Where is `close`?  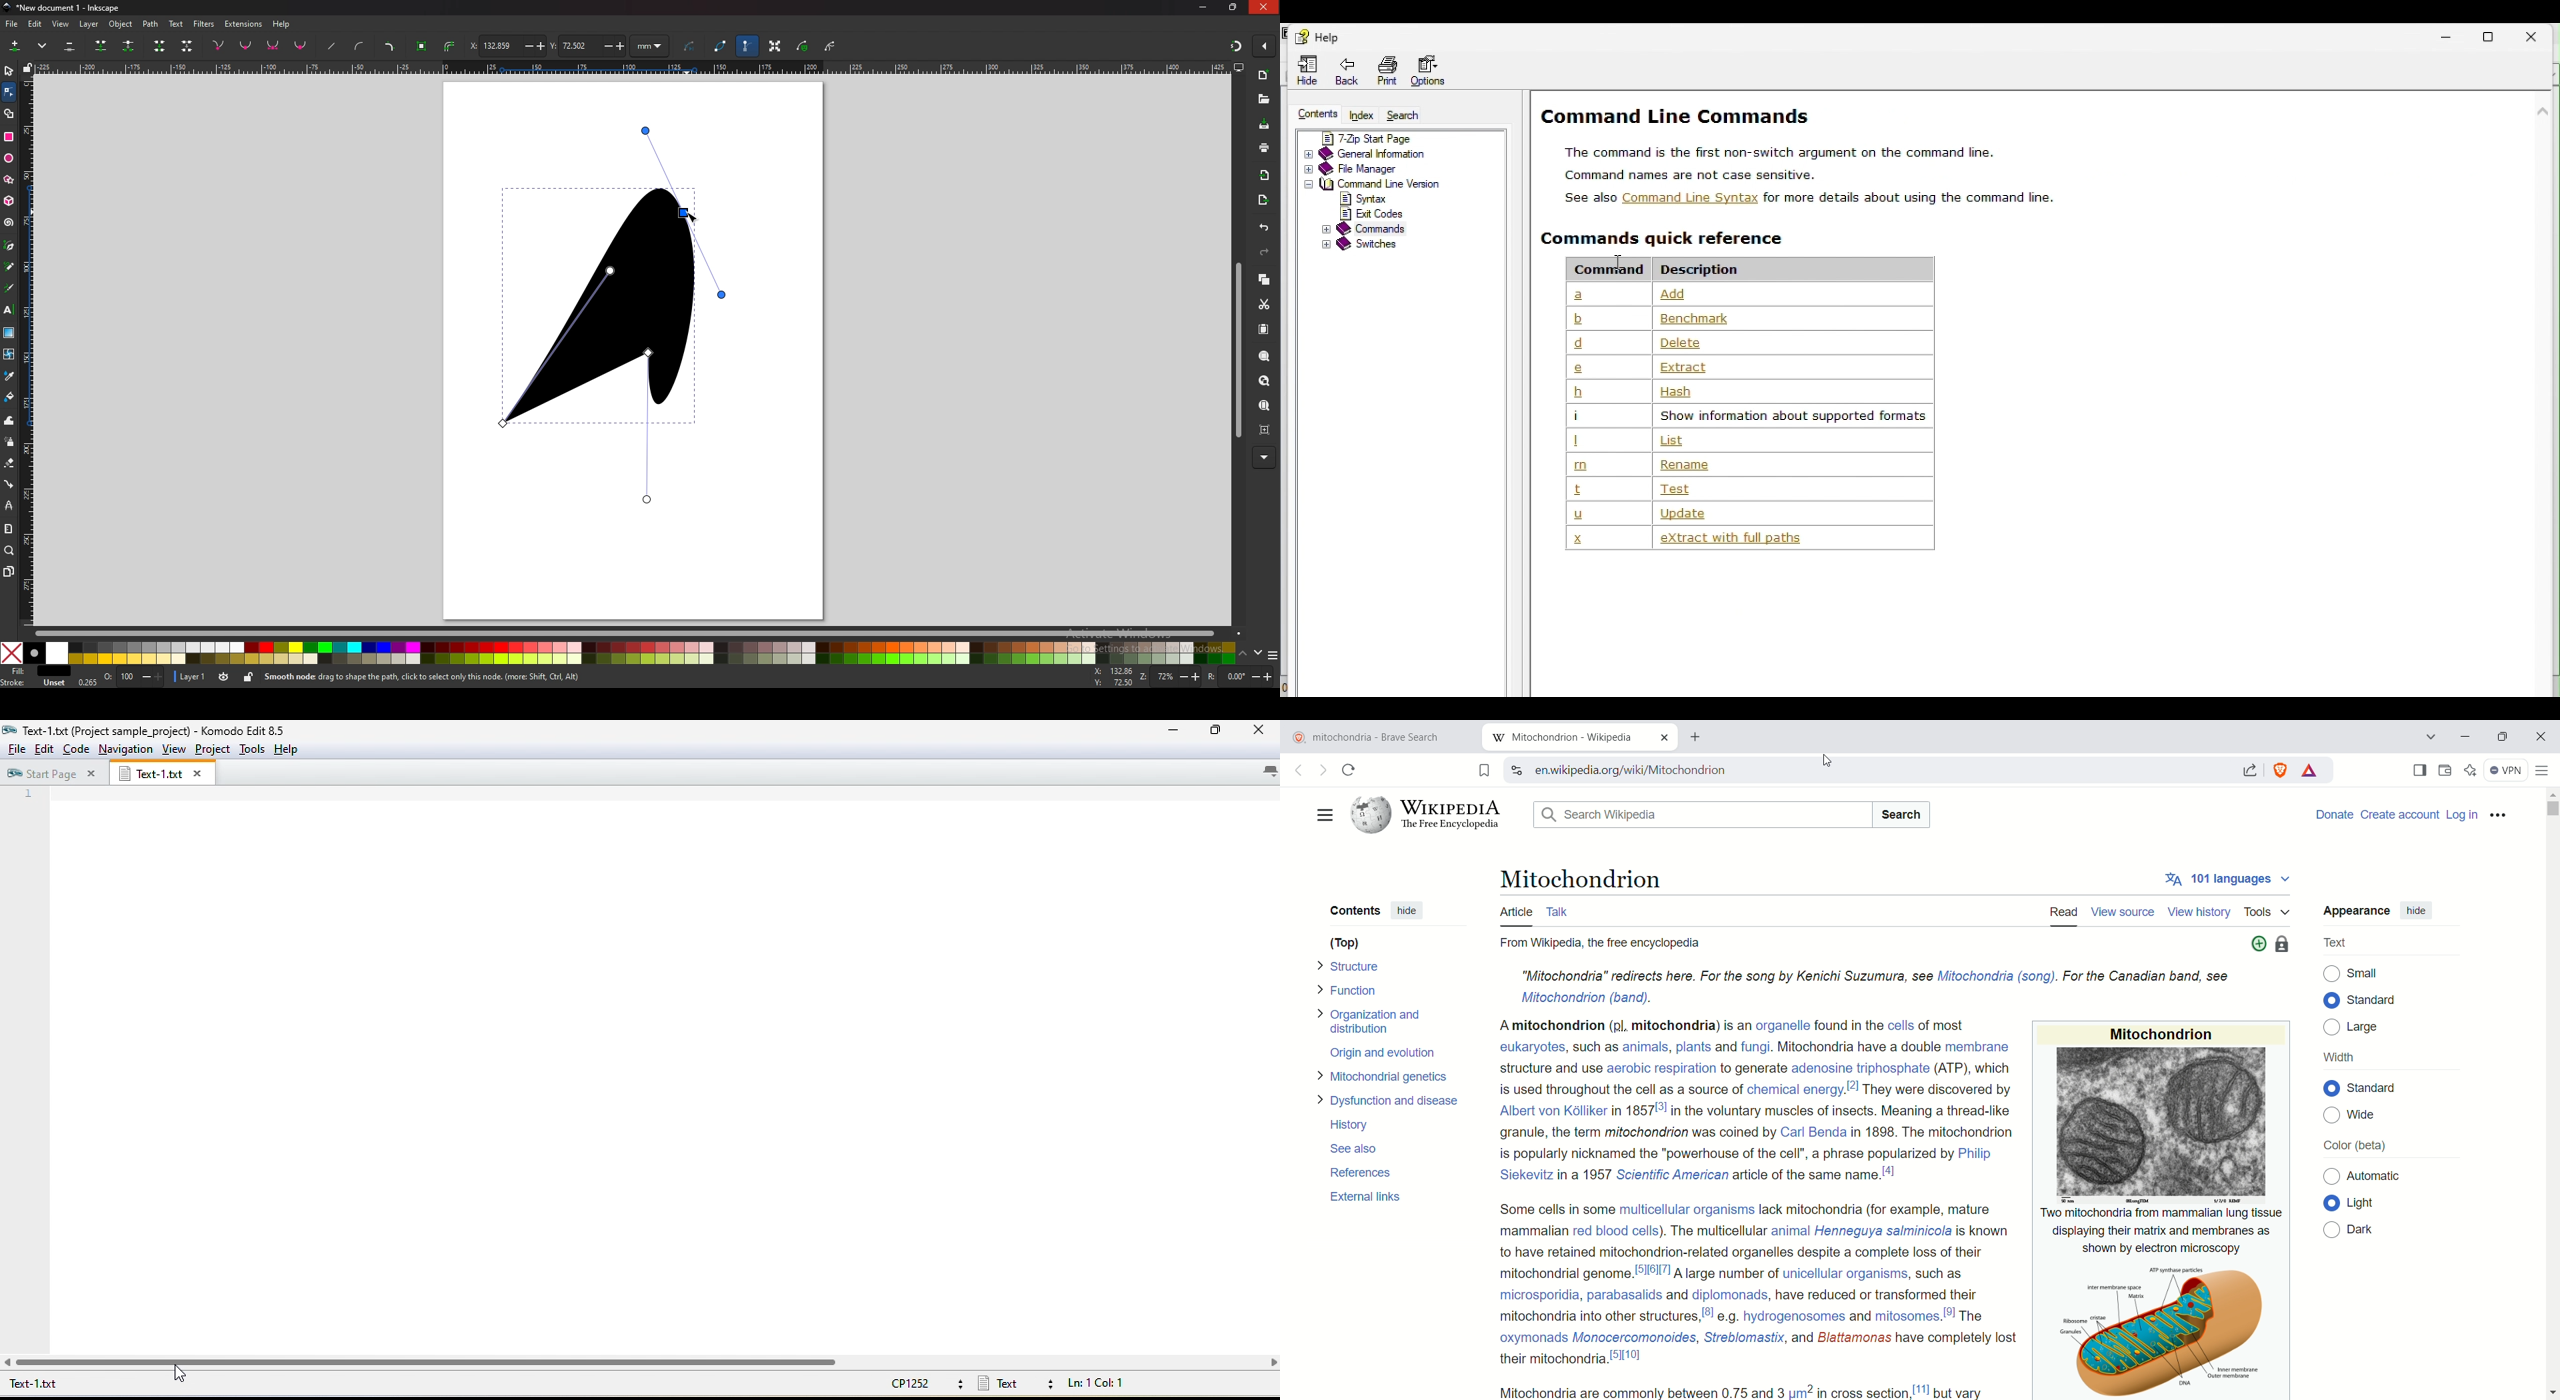
close is located at coordinates (2540, 35).